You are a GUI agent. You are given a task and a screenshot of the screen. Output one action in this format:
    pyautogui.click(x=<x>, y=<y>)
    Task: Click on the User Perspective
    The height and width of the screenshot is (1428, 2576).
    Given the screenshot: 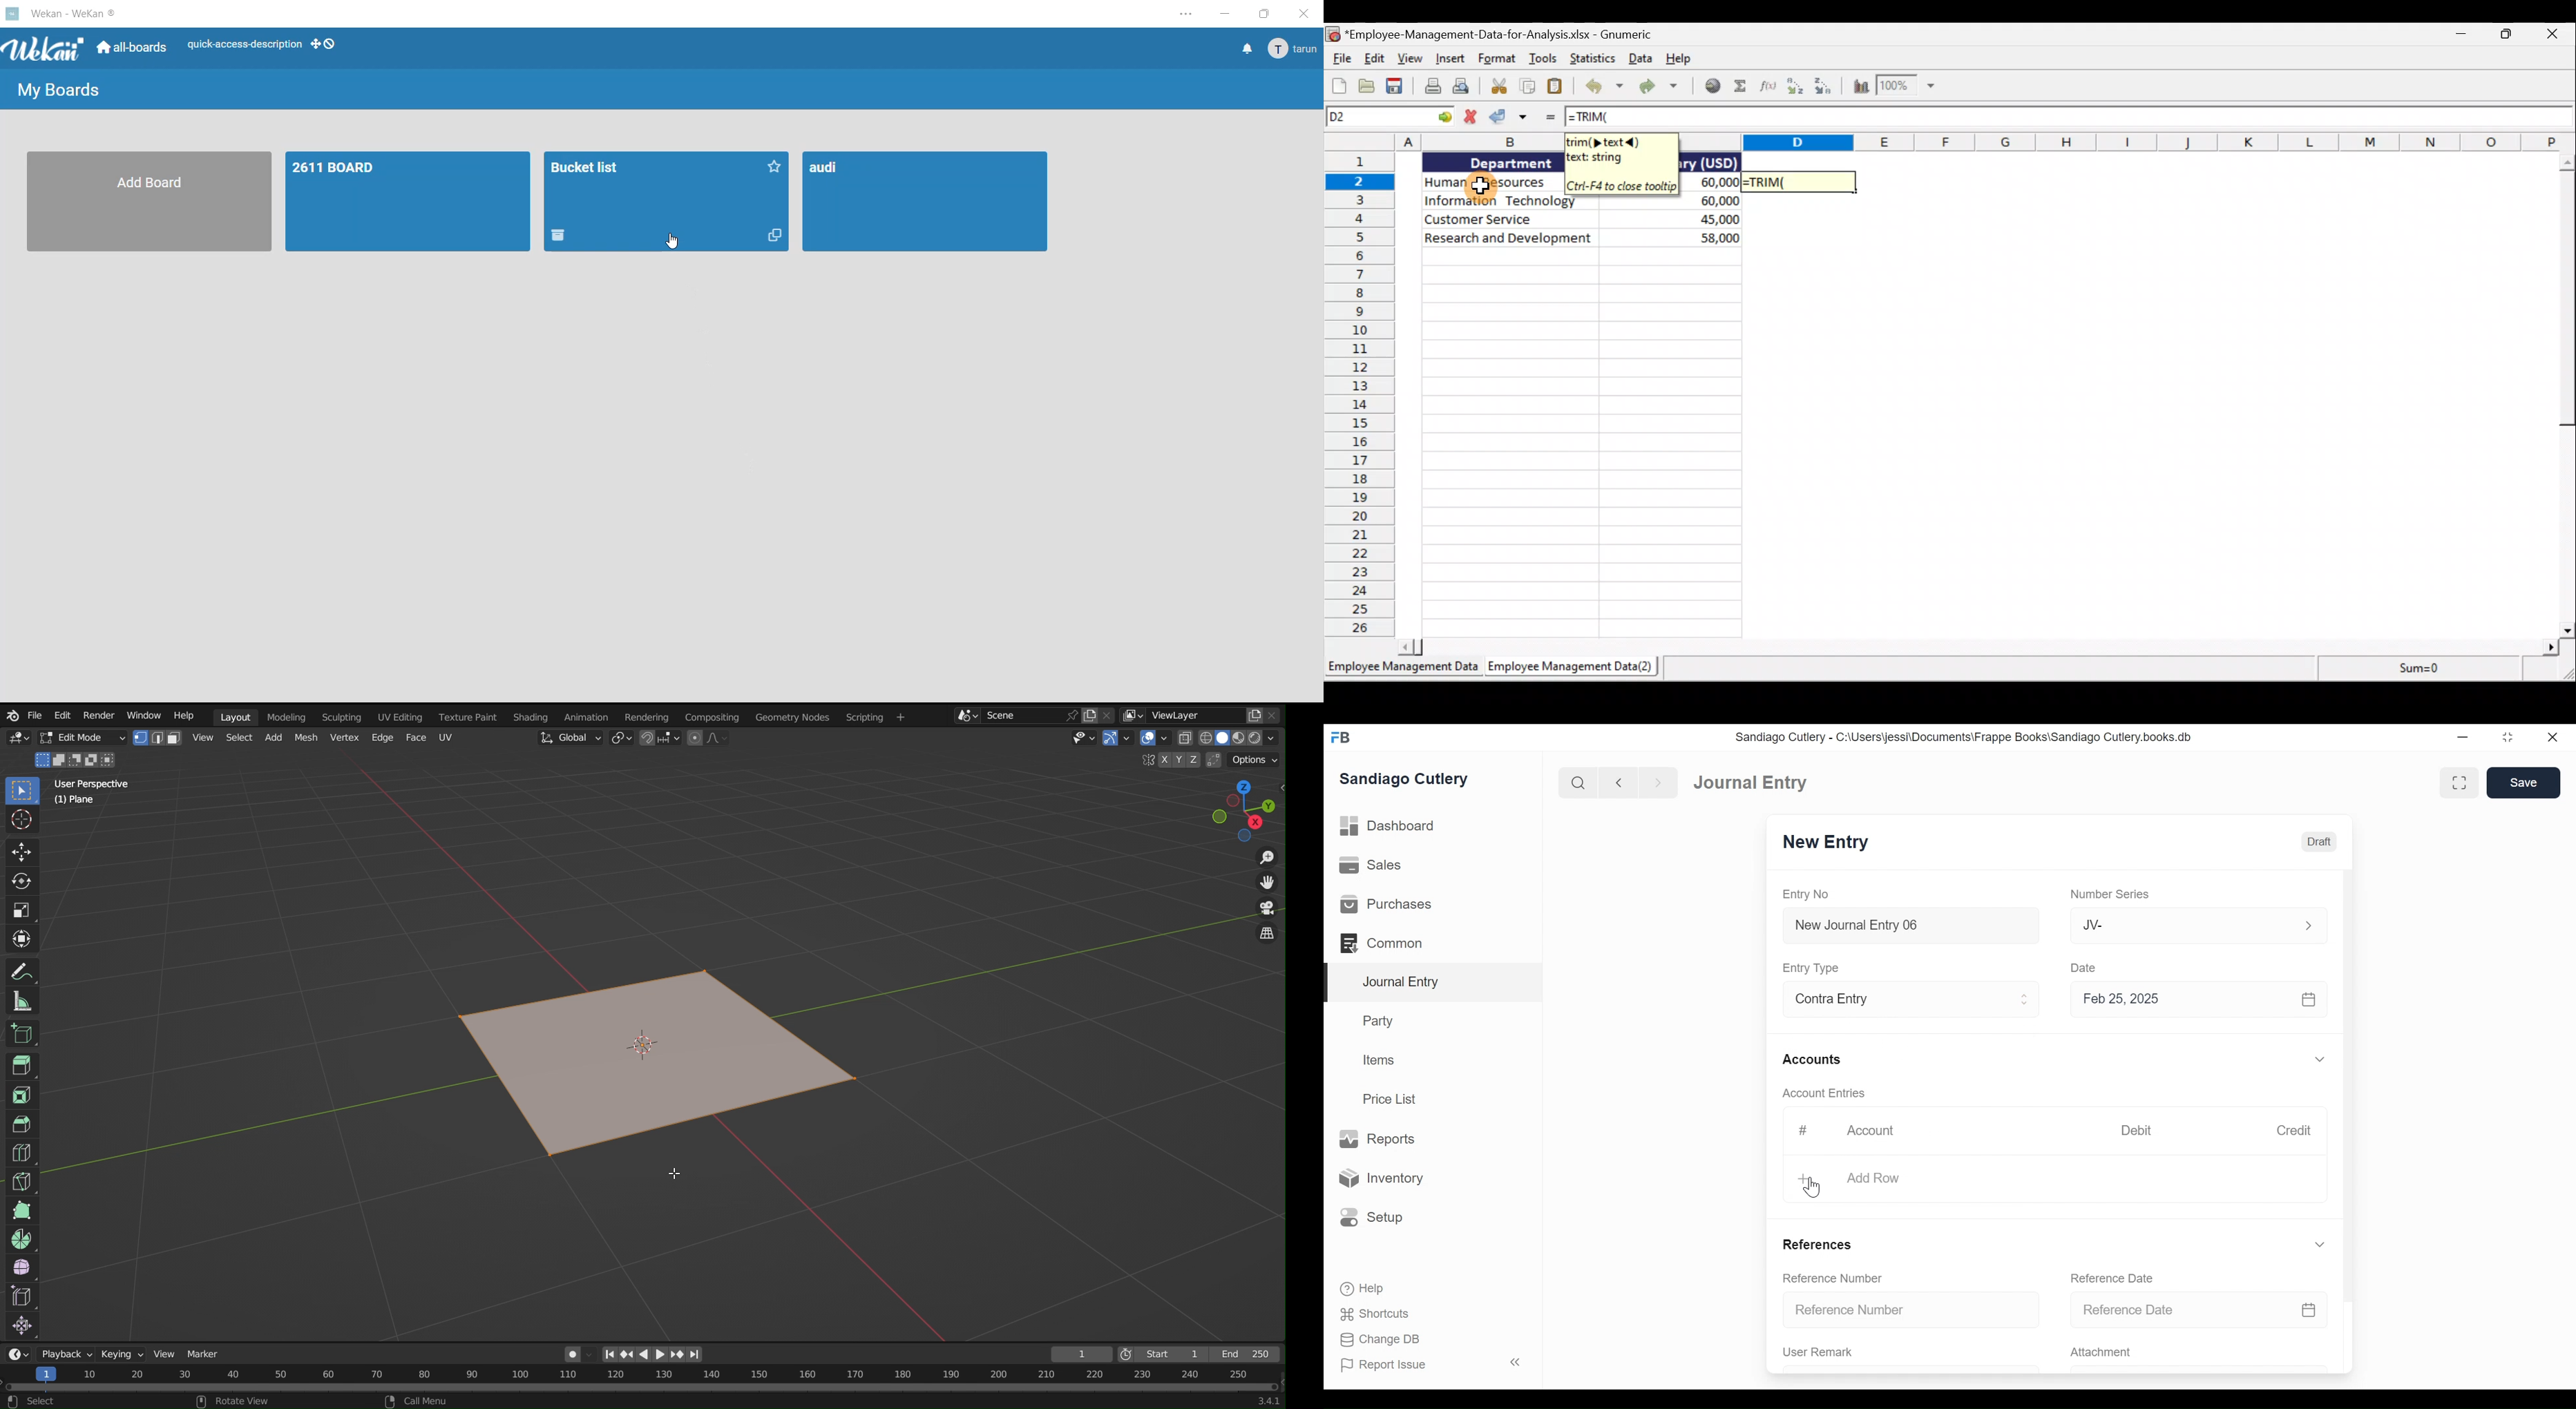 What is the action you would take?
    pyautogui.click(x=93, y=783)
    